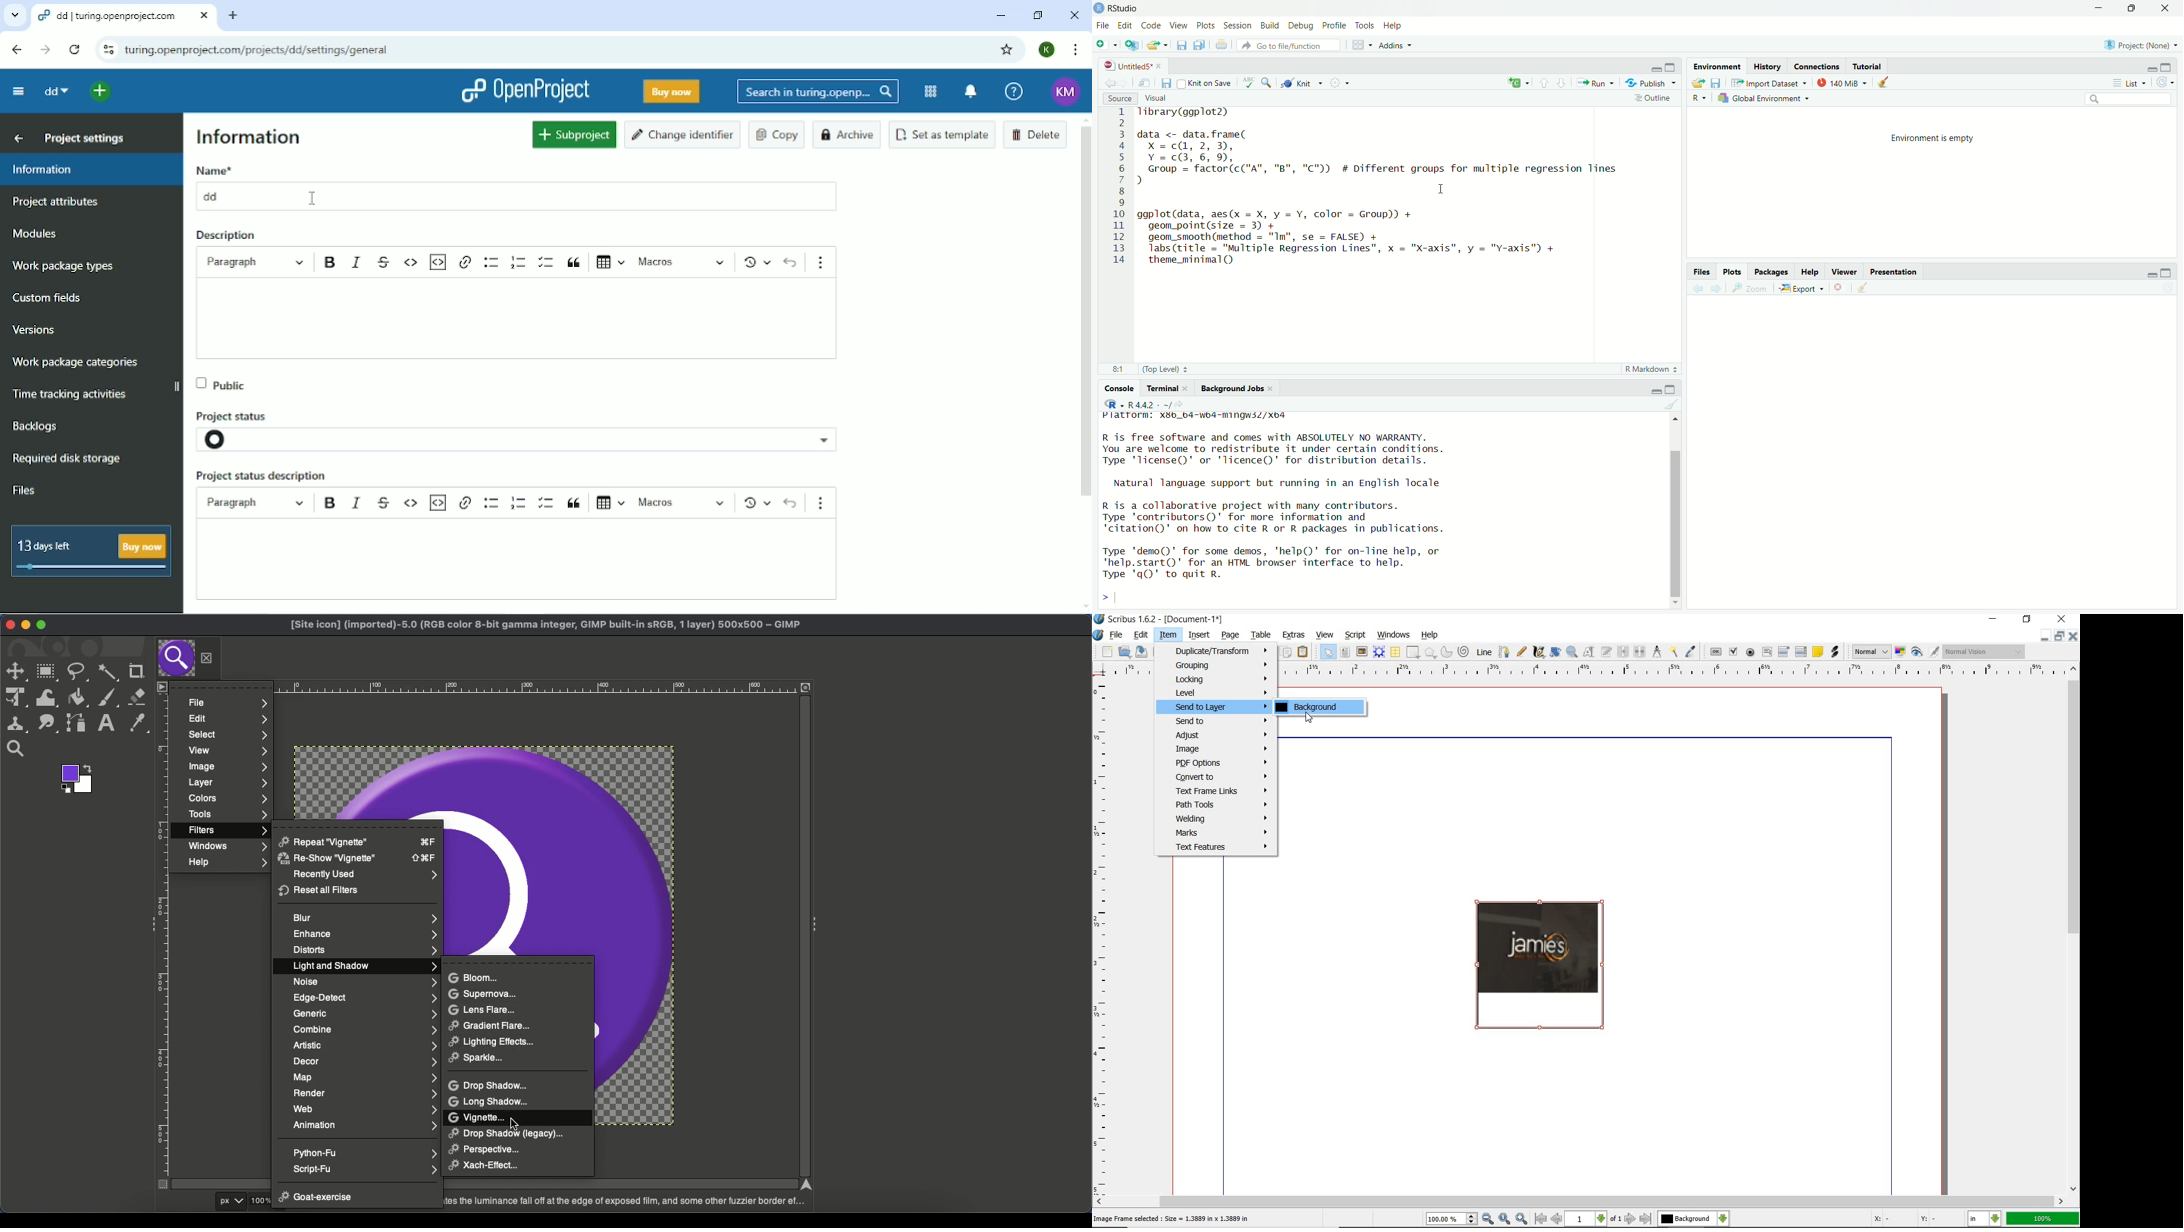  Describe the element at coordinates (1112, 388) in the screenshot. I see `Console` at that location.